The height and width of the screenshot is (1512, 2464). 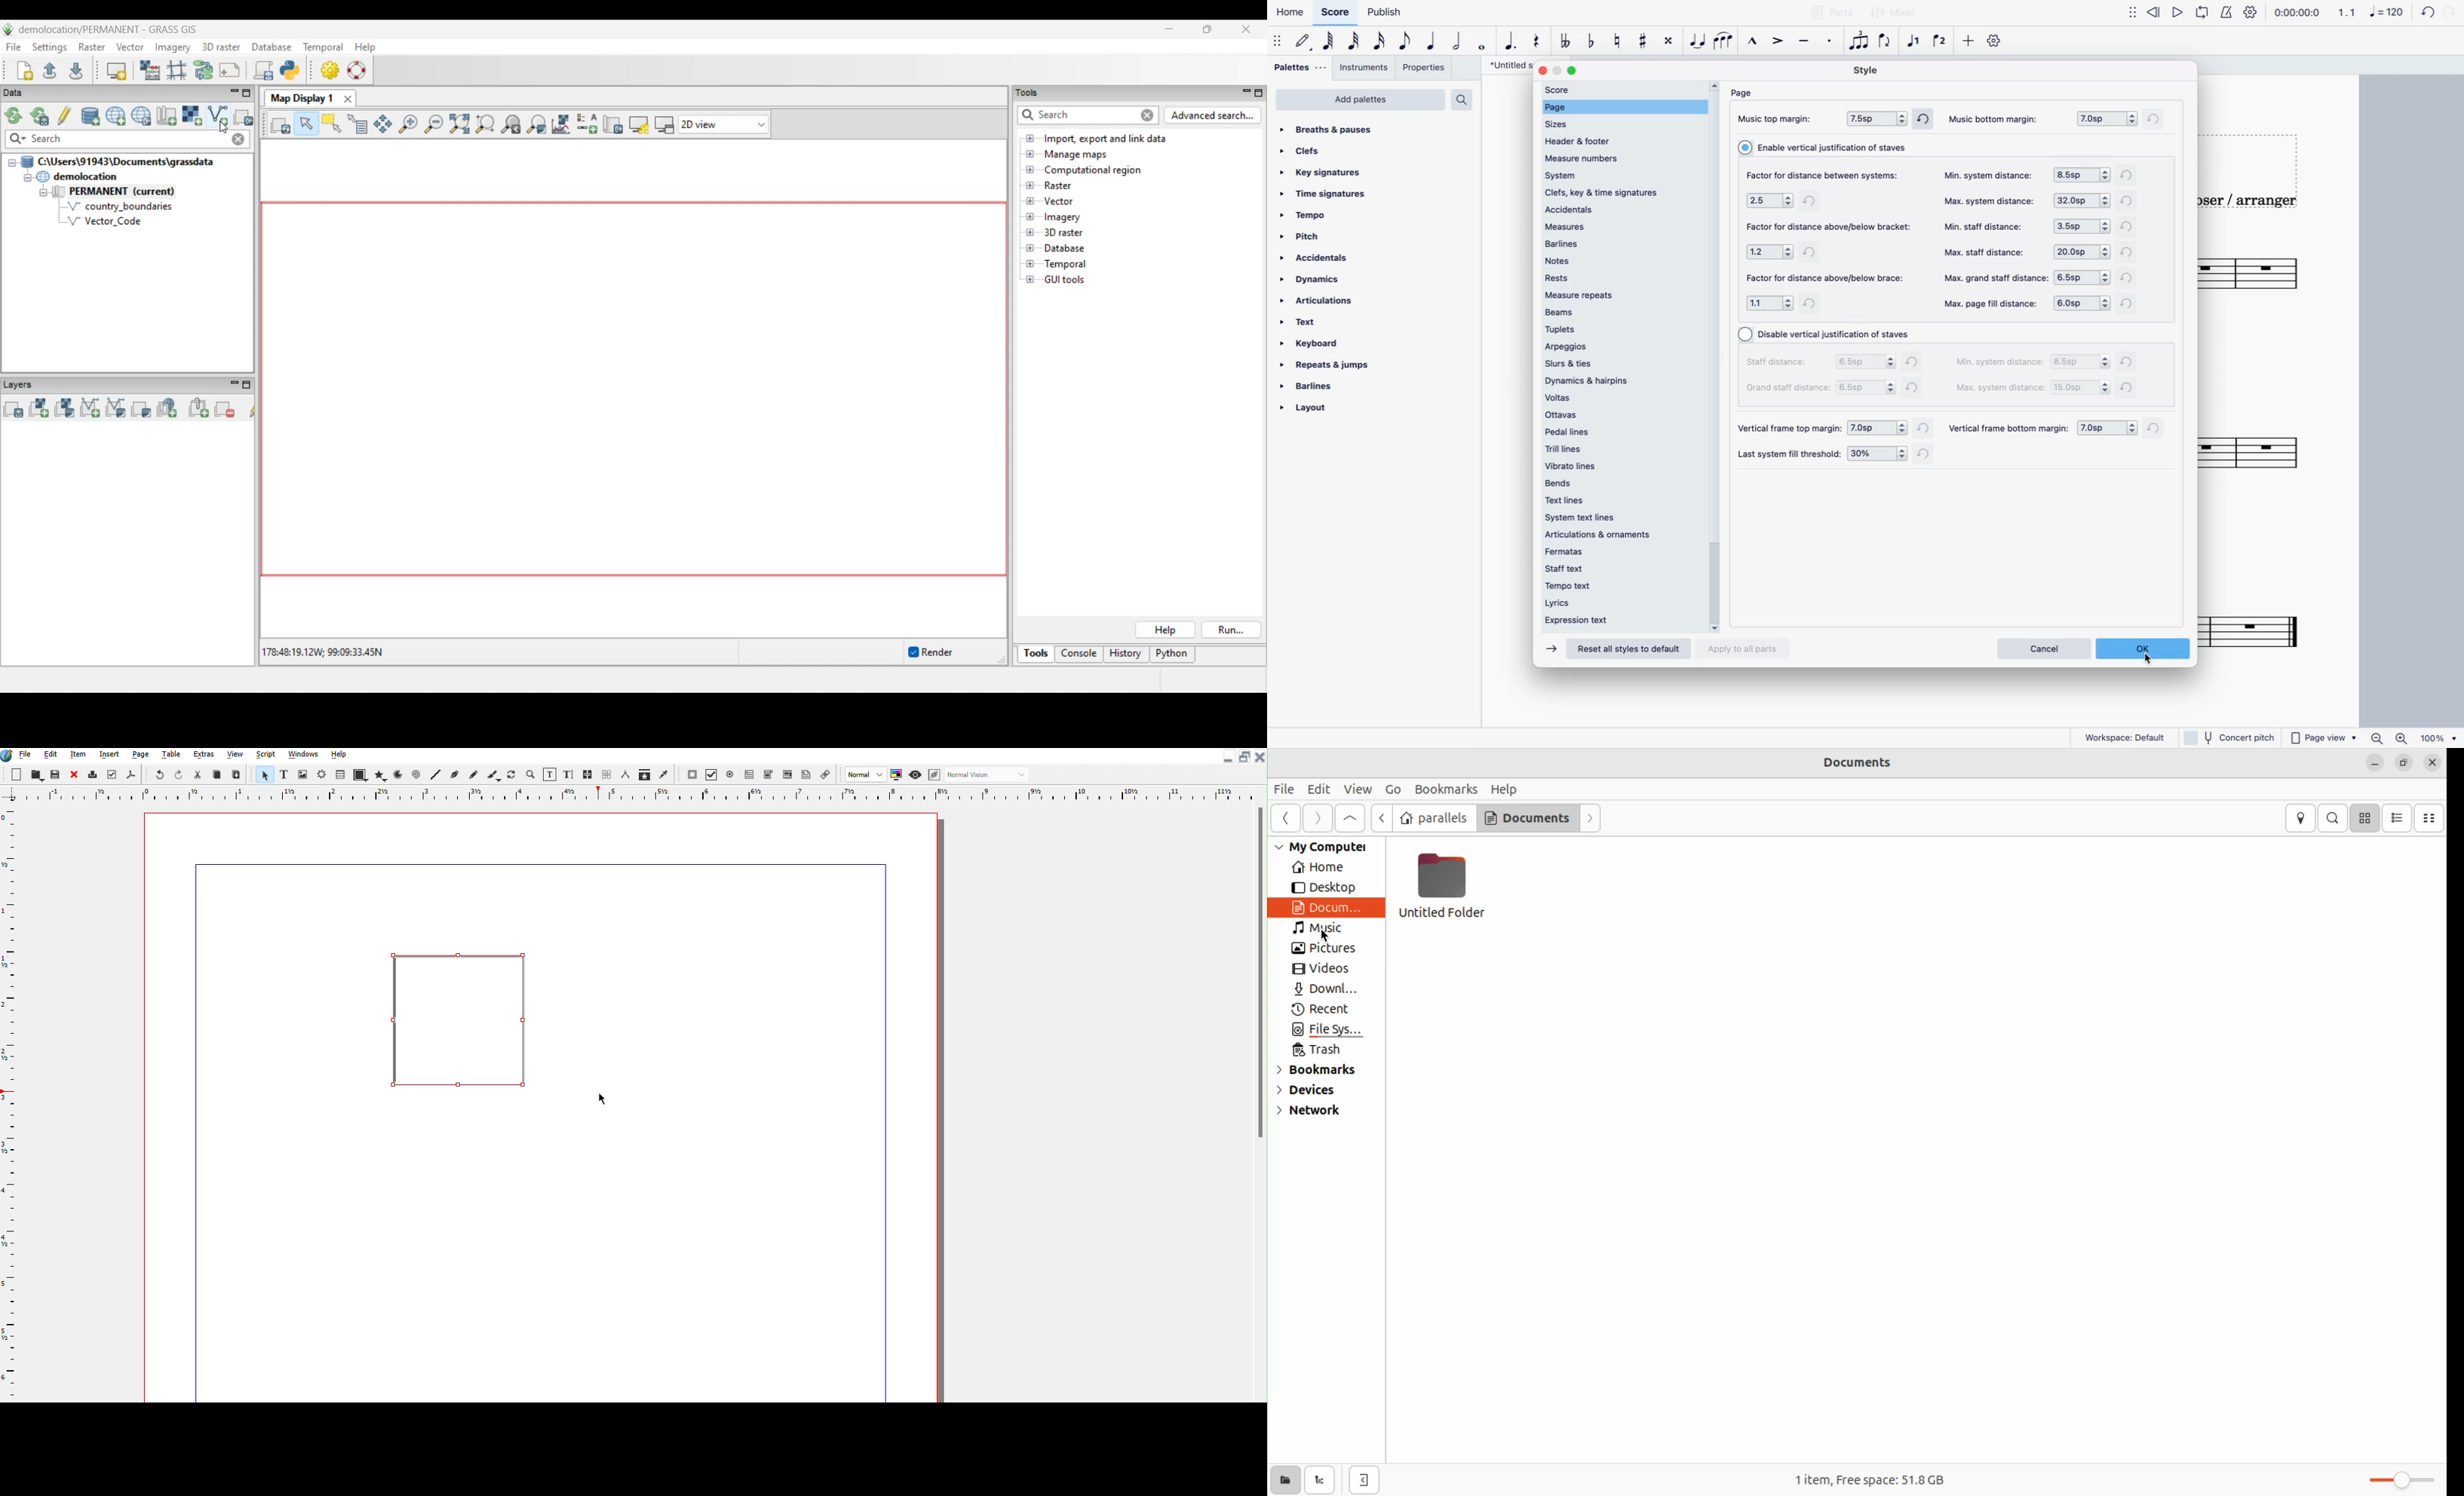 What do you see at coordinates (2273, 276) in the screenshot?
I see `score` at bounding box center [2273, 276].